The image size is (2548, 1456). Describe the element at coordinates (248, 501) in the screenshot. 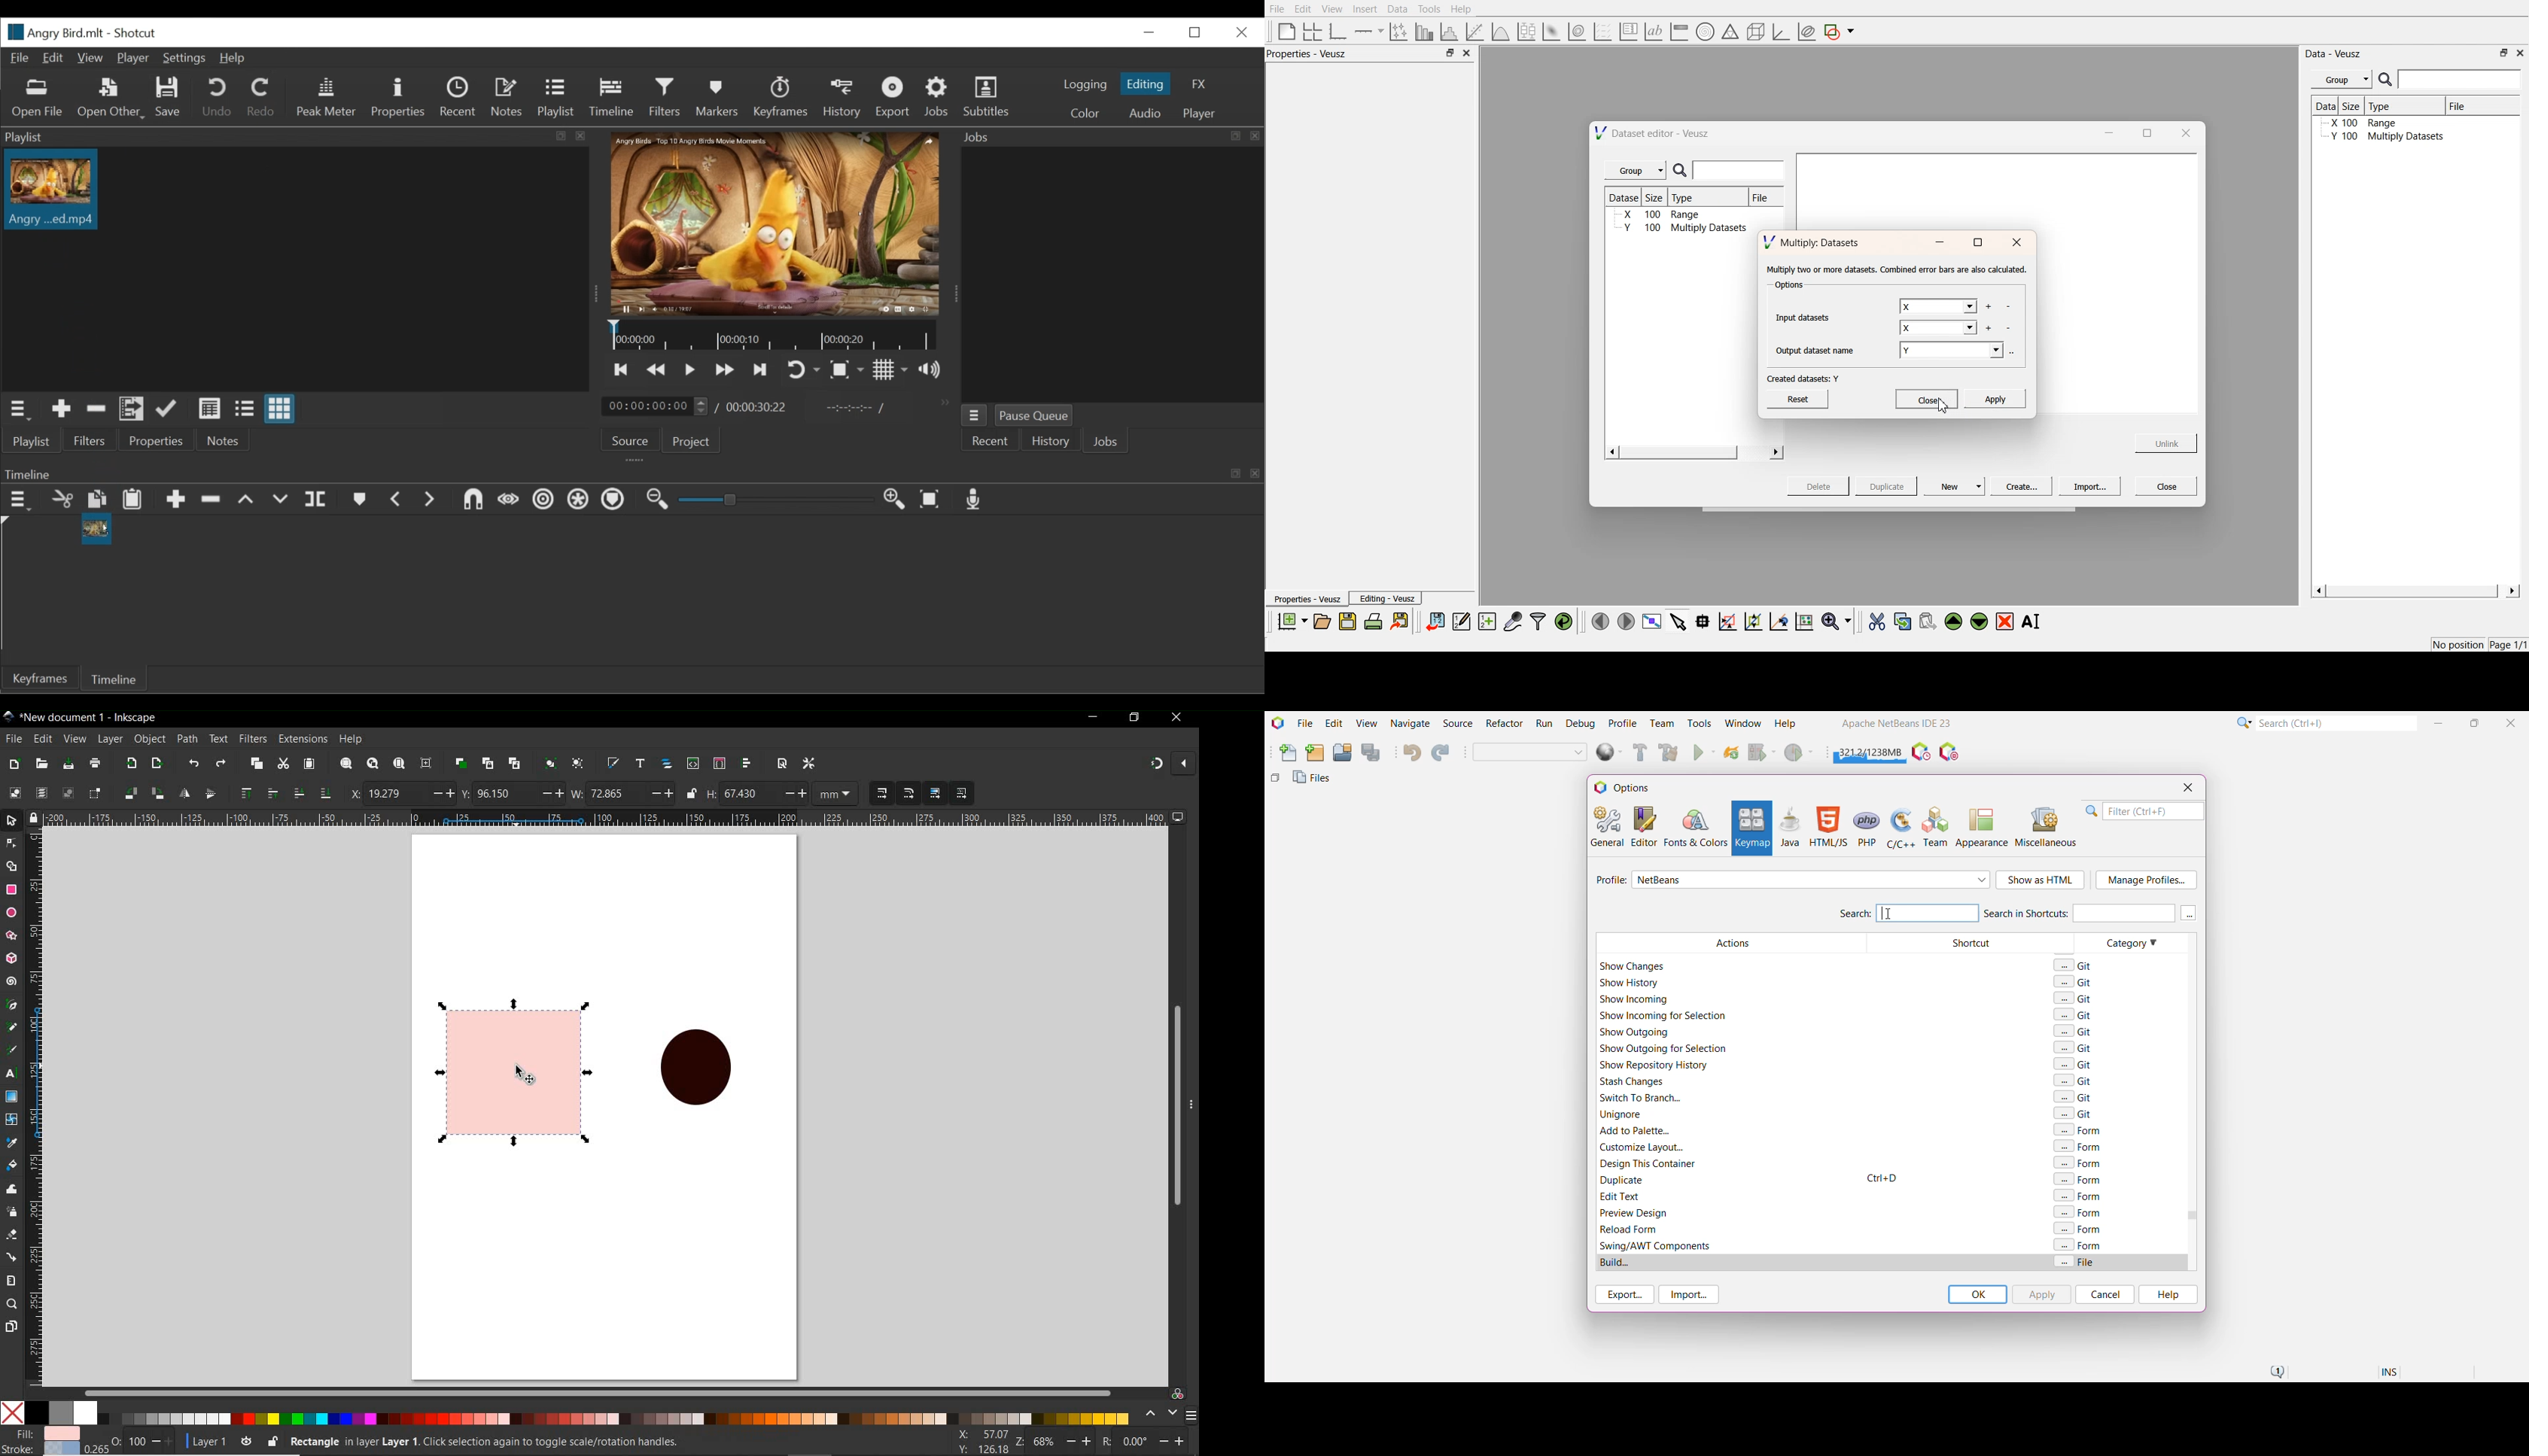

I see `lift` at that location.